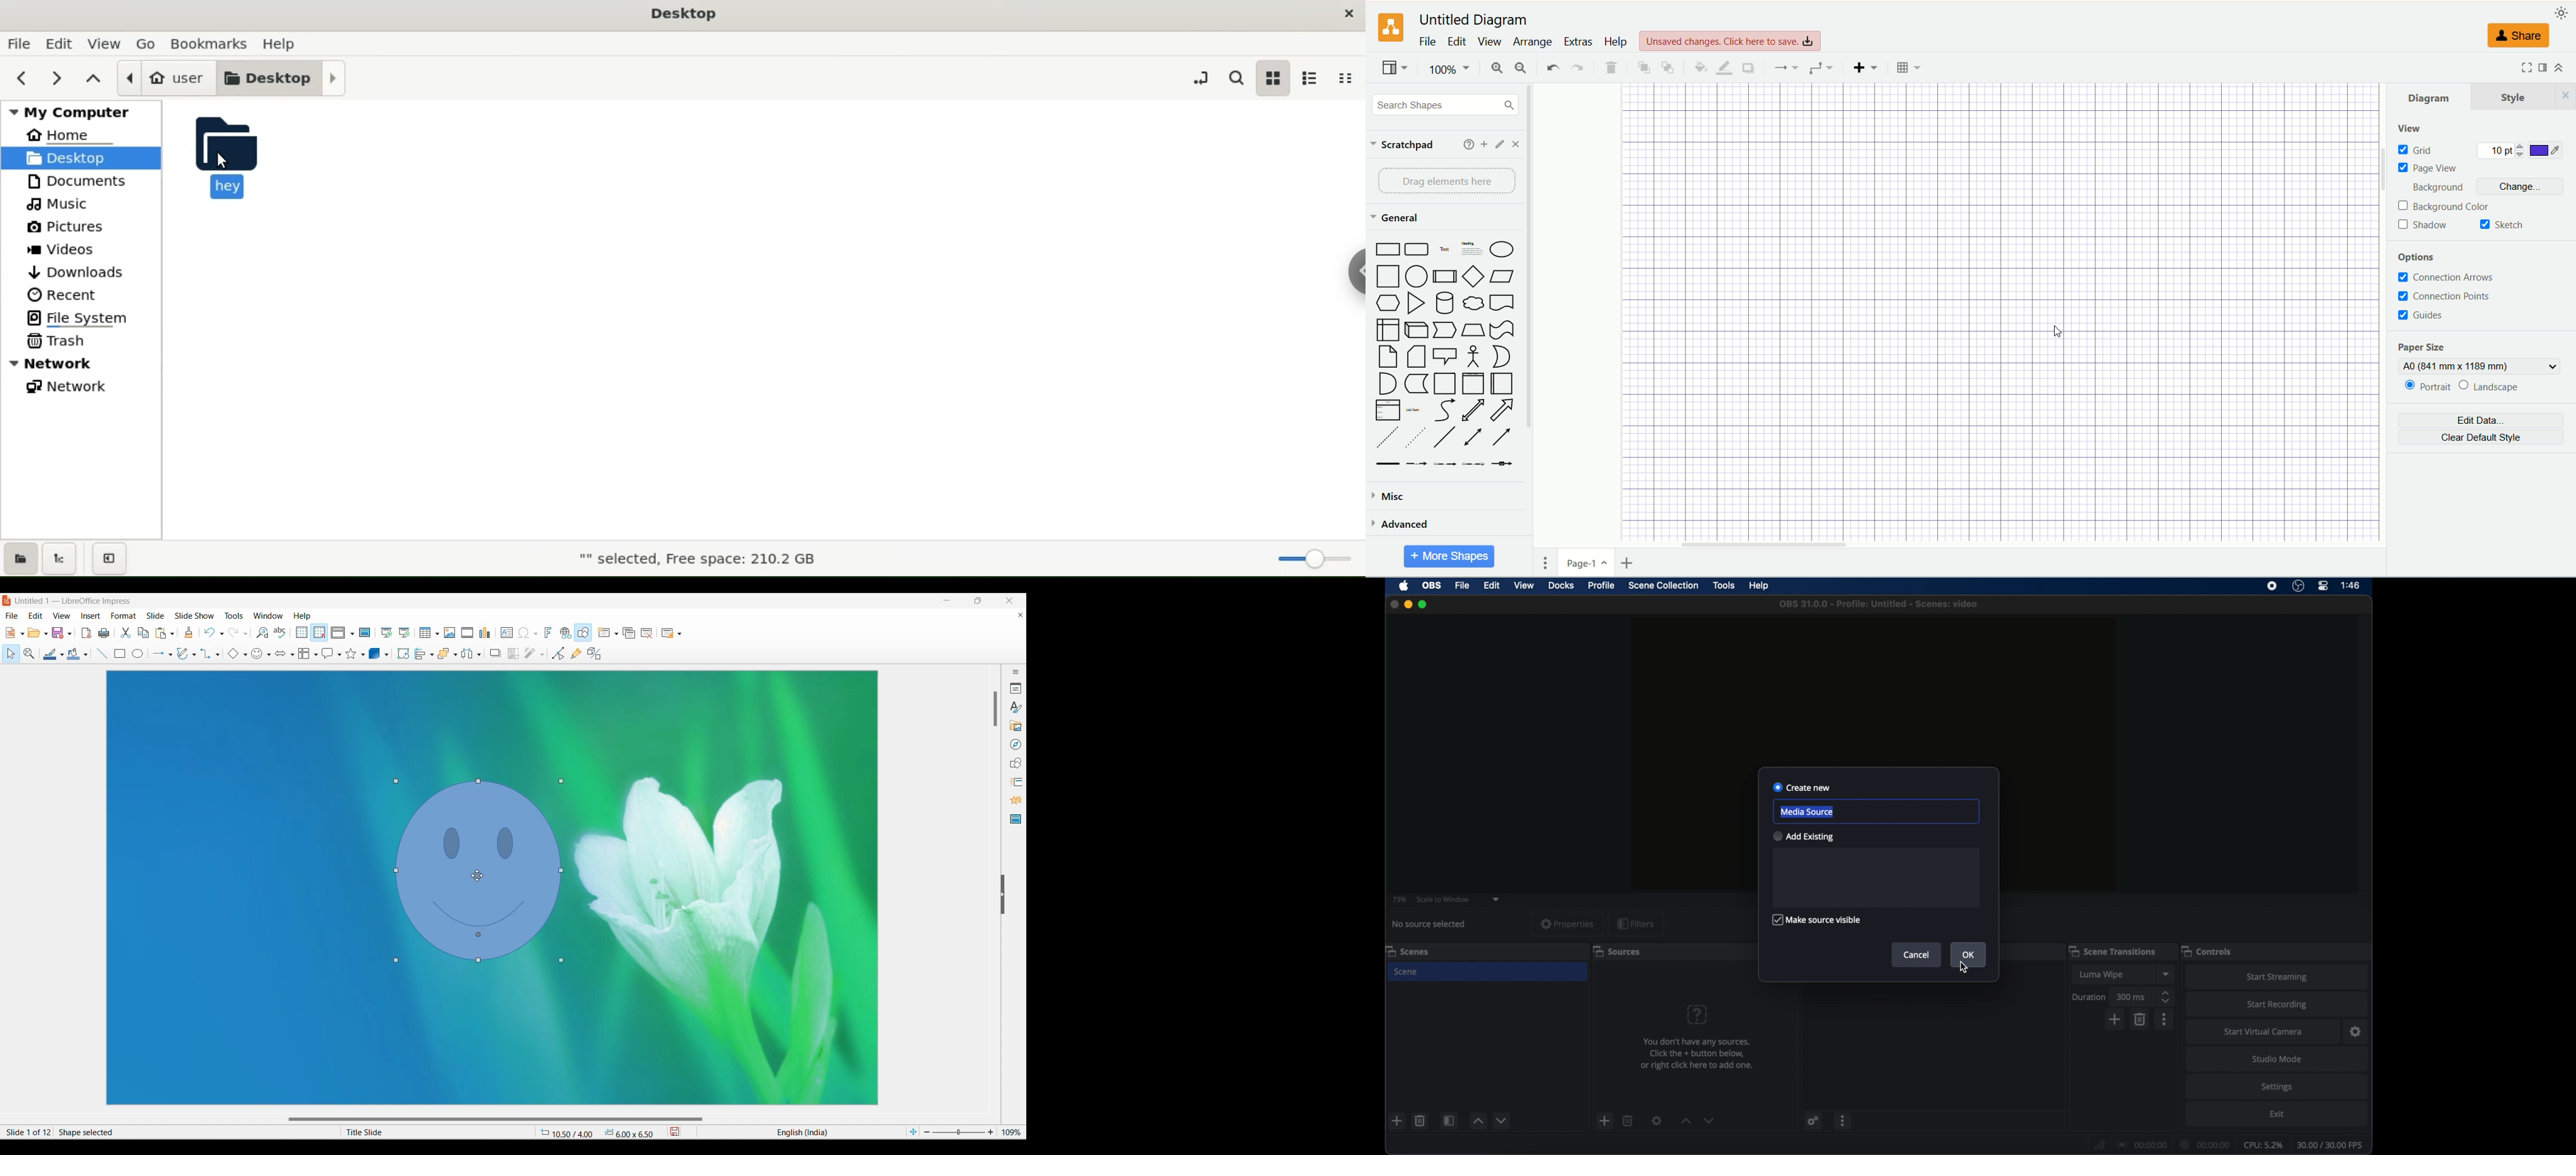 The image size is (2576, 1176). What do you see at coordinates (1445, 330) in the screenshot?
I see `Step` at bounding box center [1445, 330].